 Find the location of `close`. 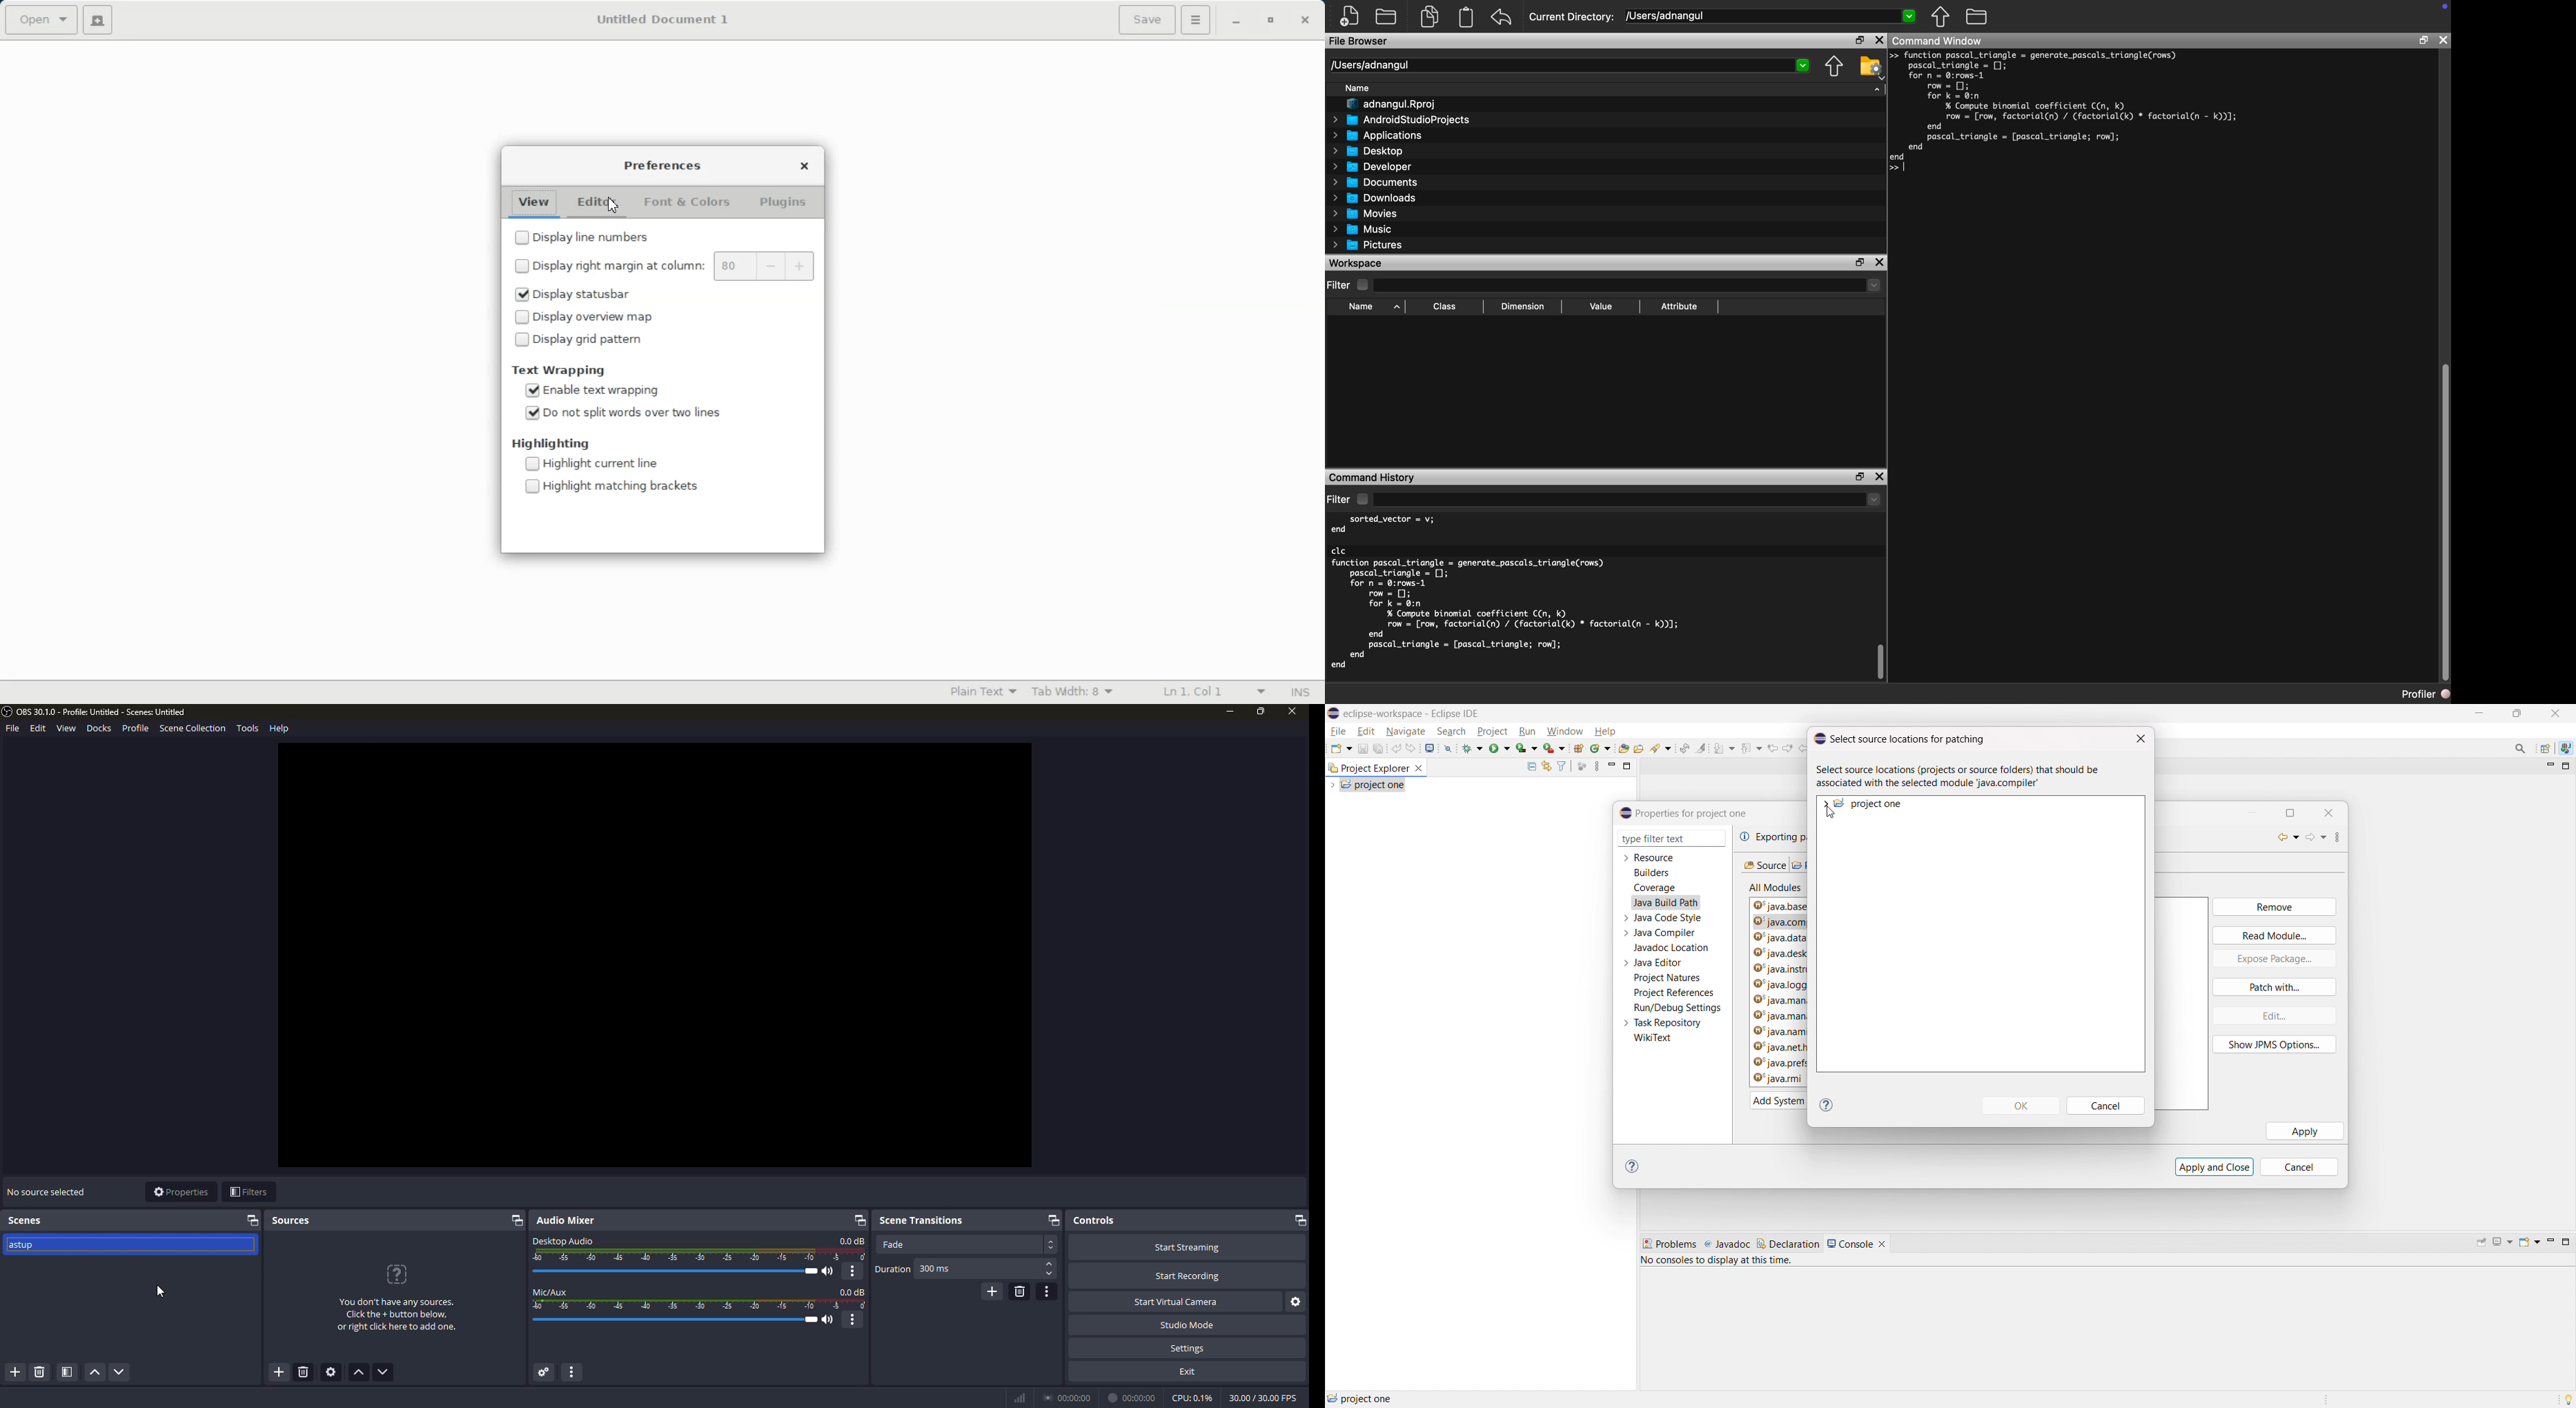

close is located at coordinates (1290, 713).